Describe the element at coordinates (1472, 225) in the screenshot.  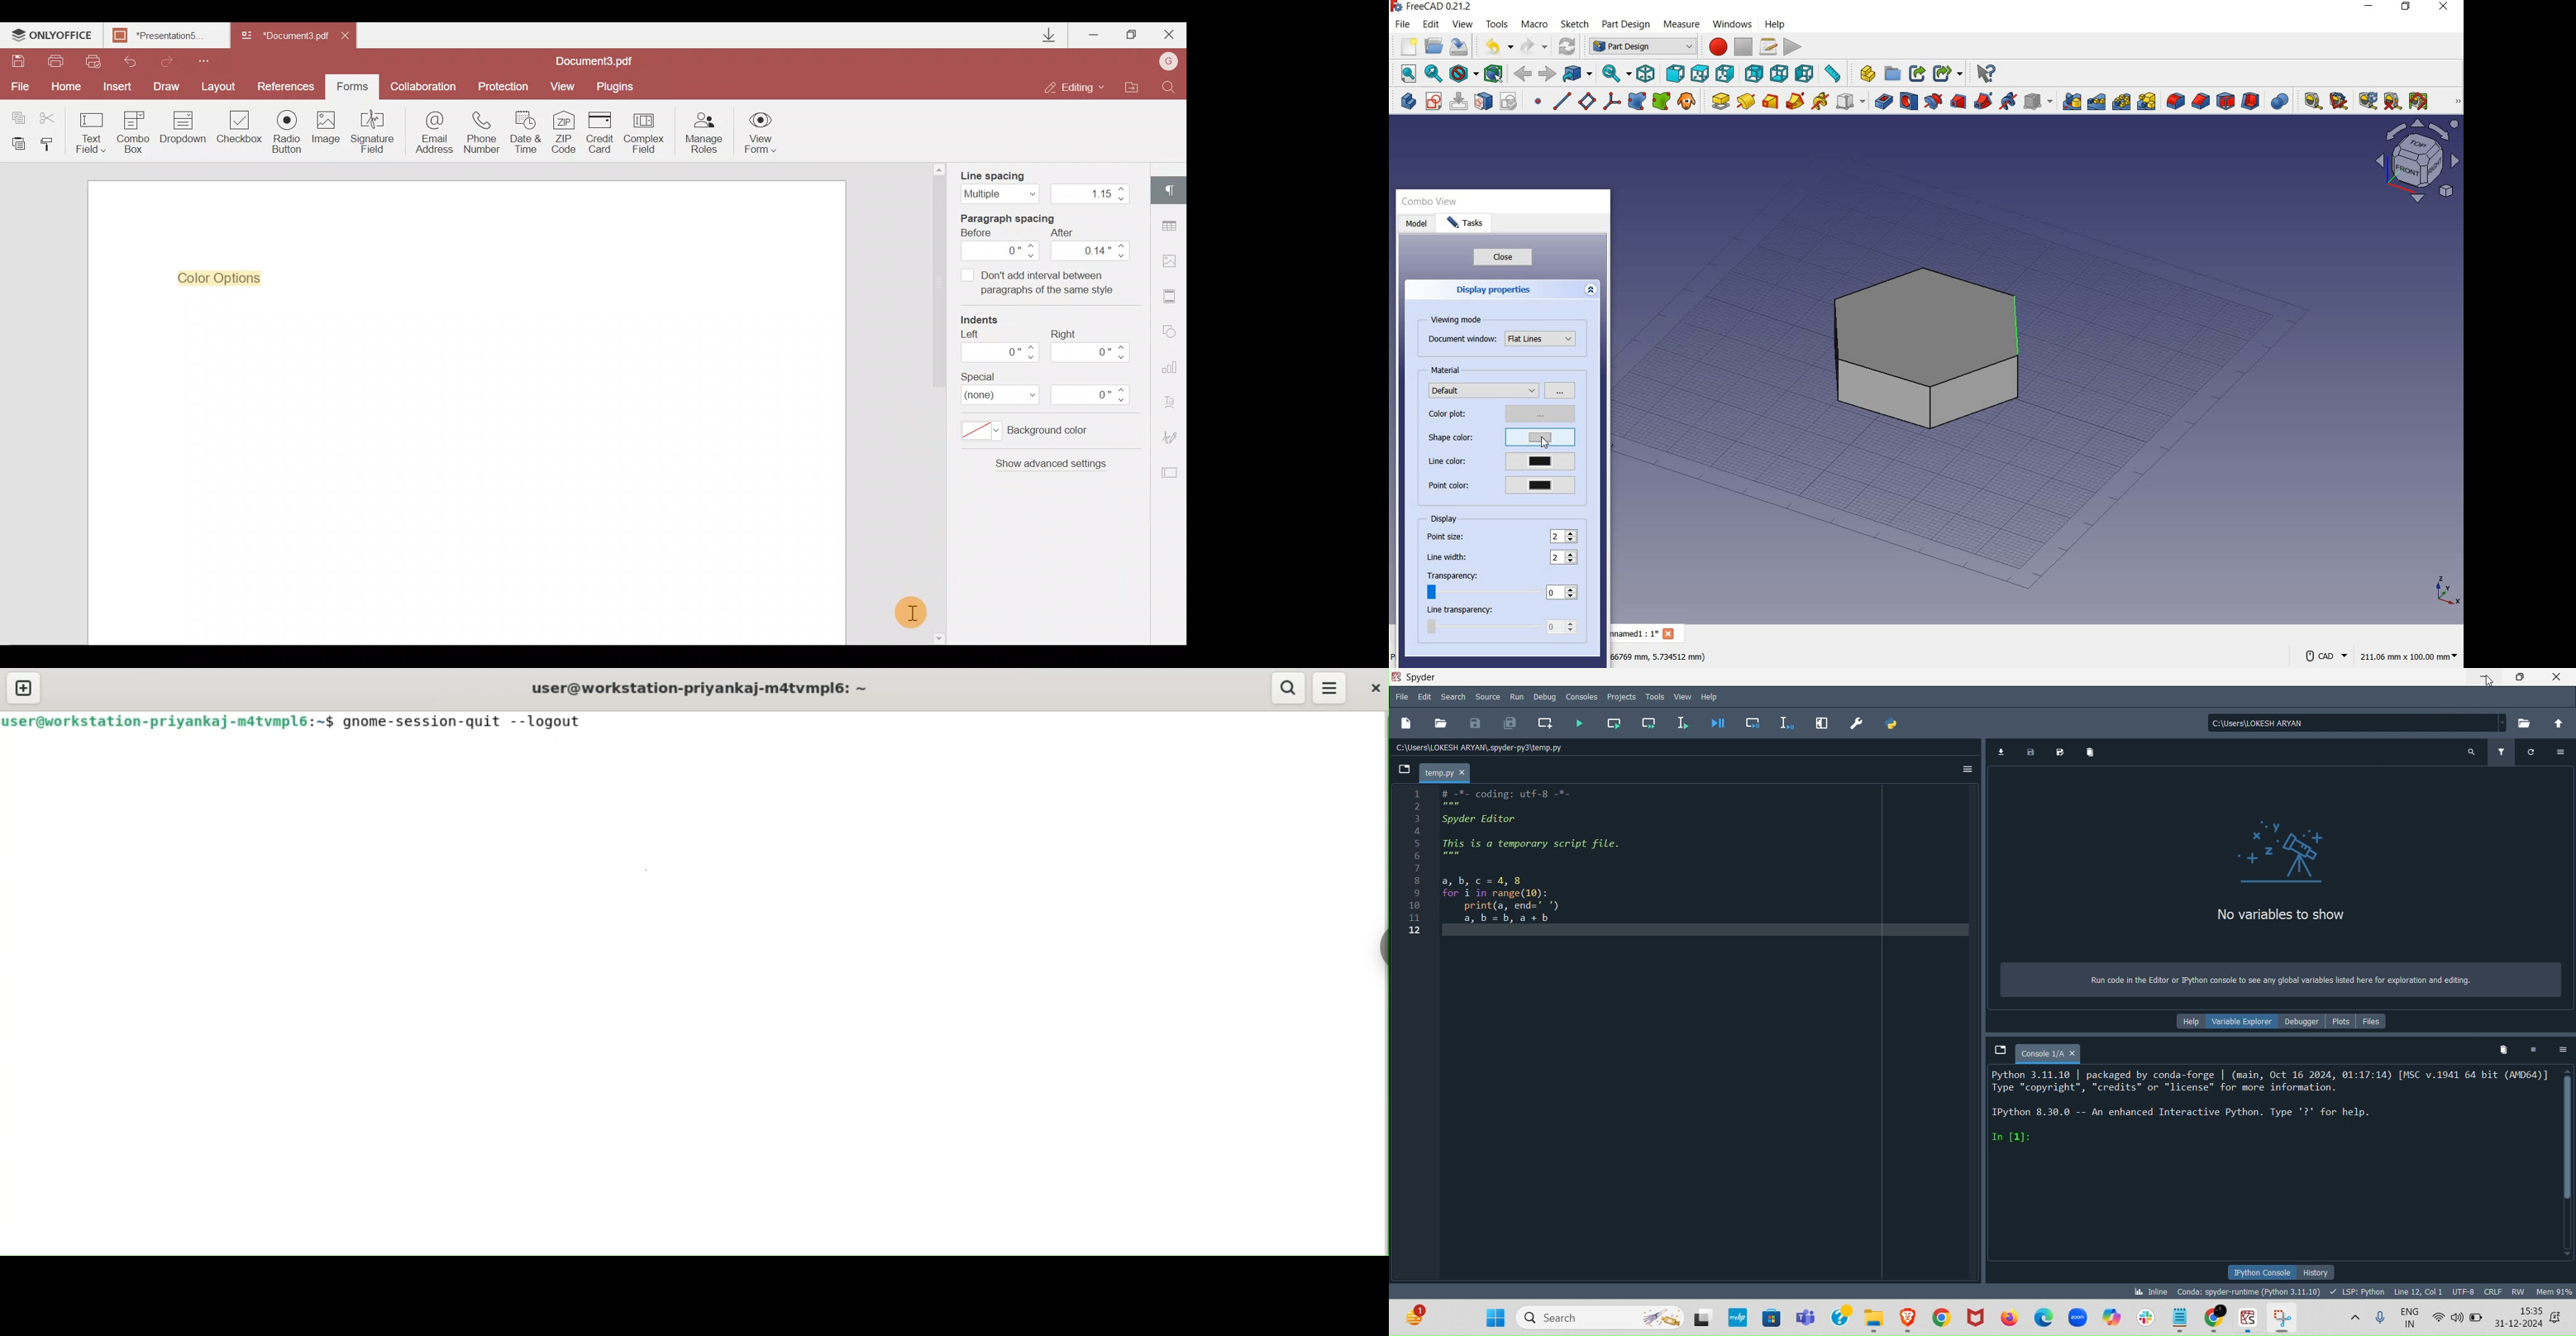
I see `tasks` at that location.